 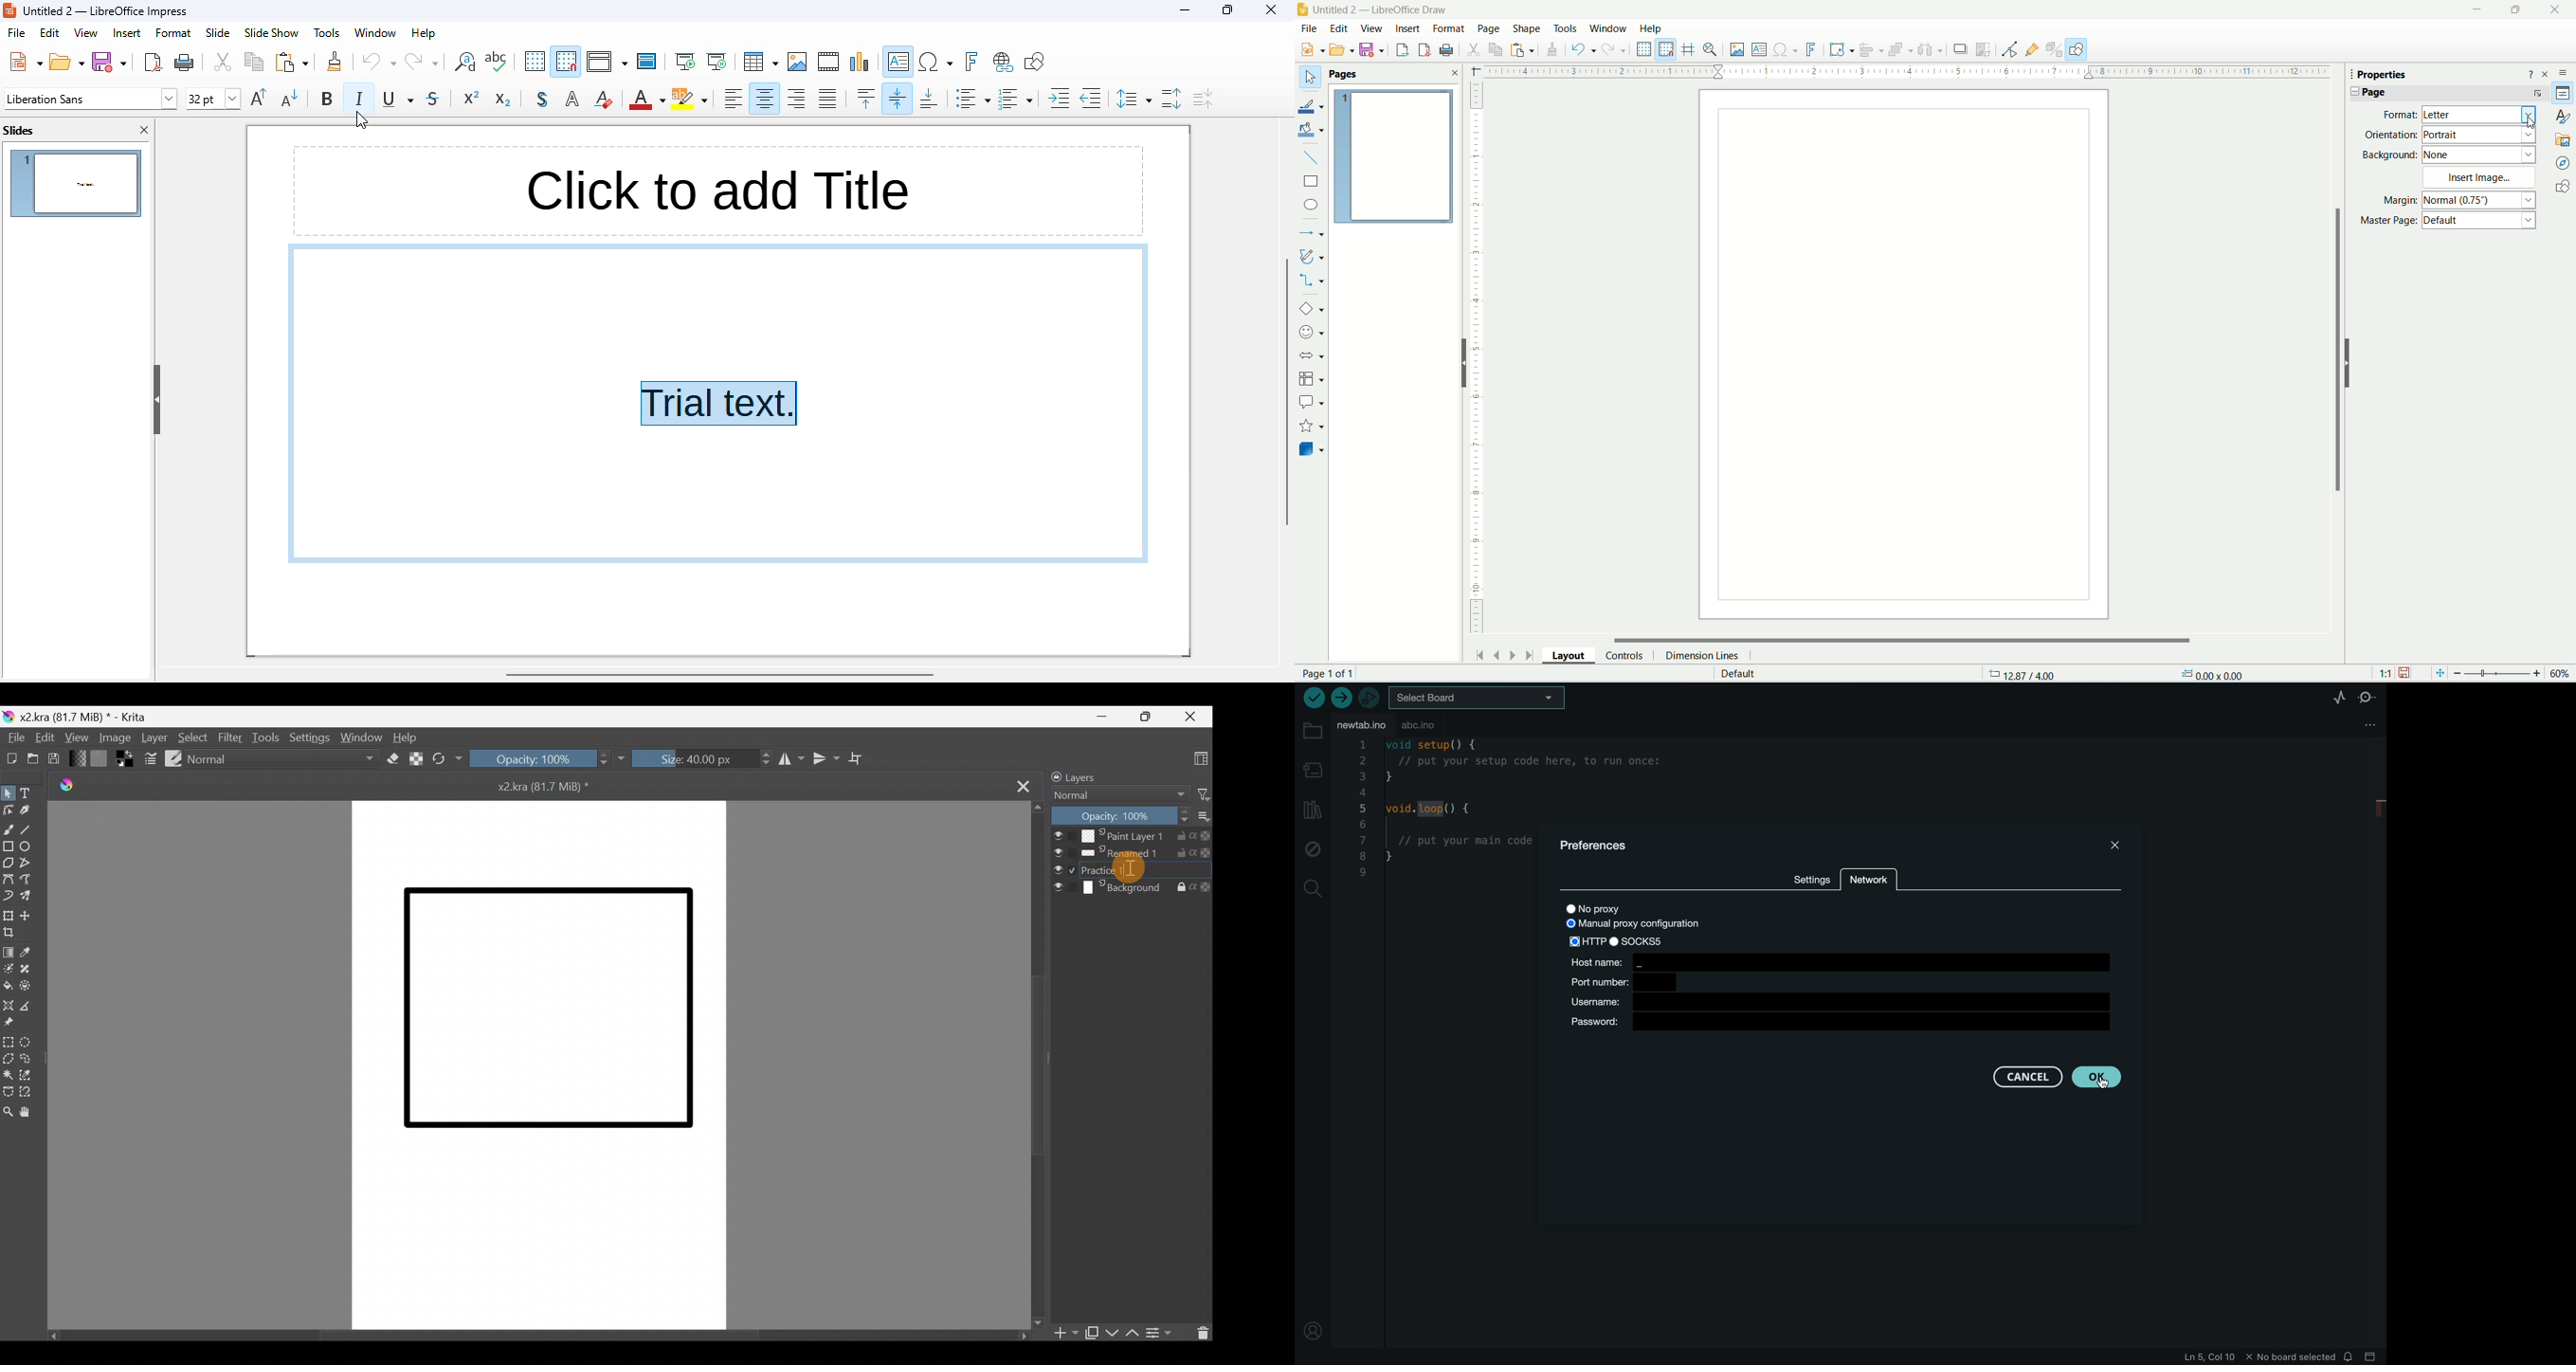 What do you see at coordinates (444, 760) in the screenshot?
I see `Reload original preset` at bounding box center [444, 760].